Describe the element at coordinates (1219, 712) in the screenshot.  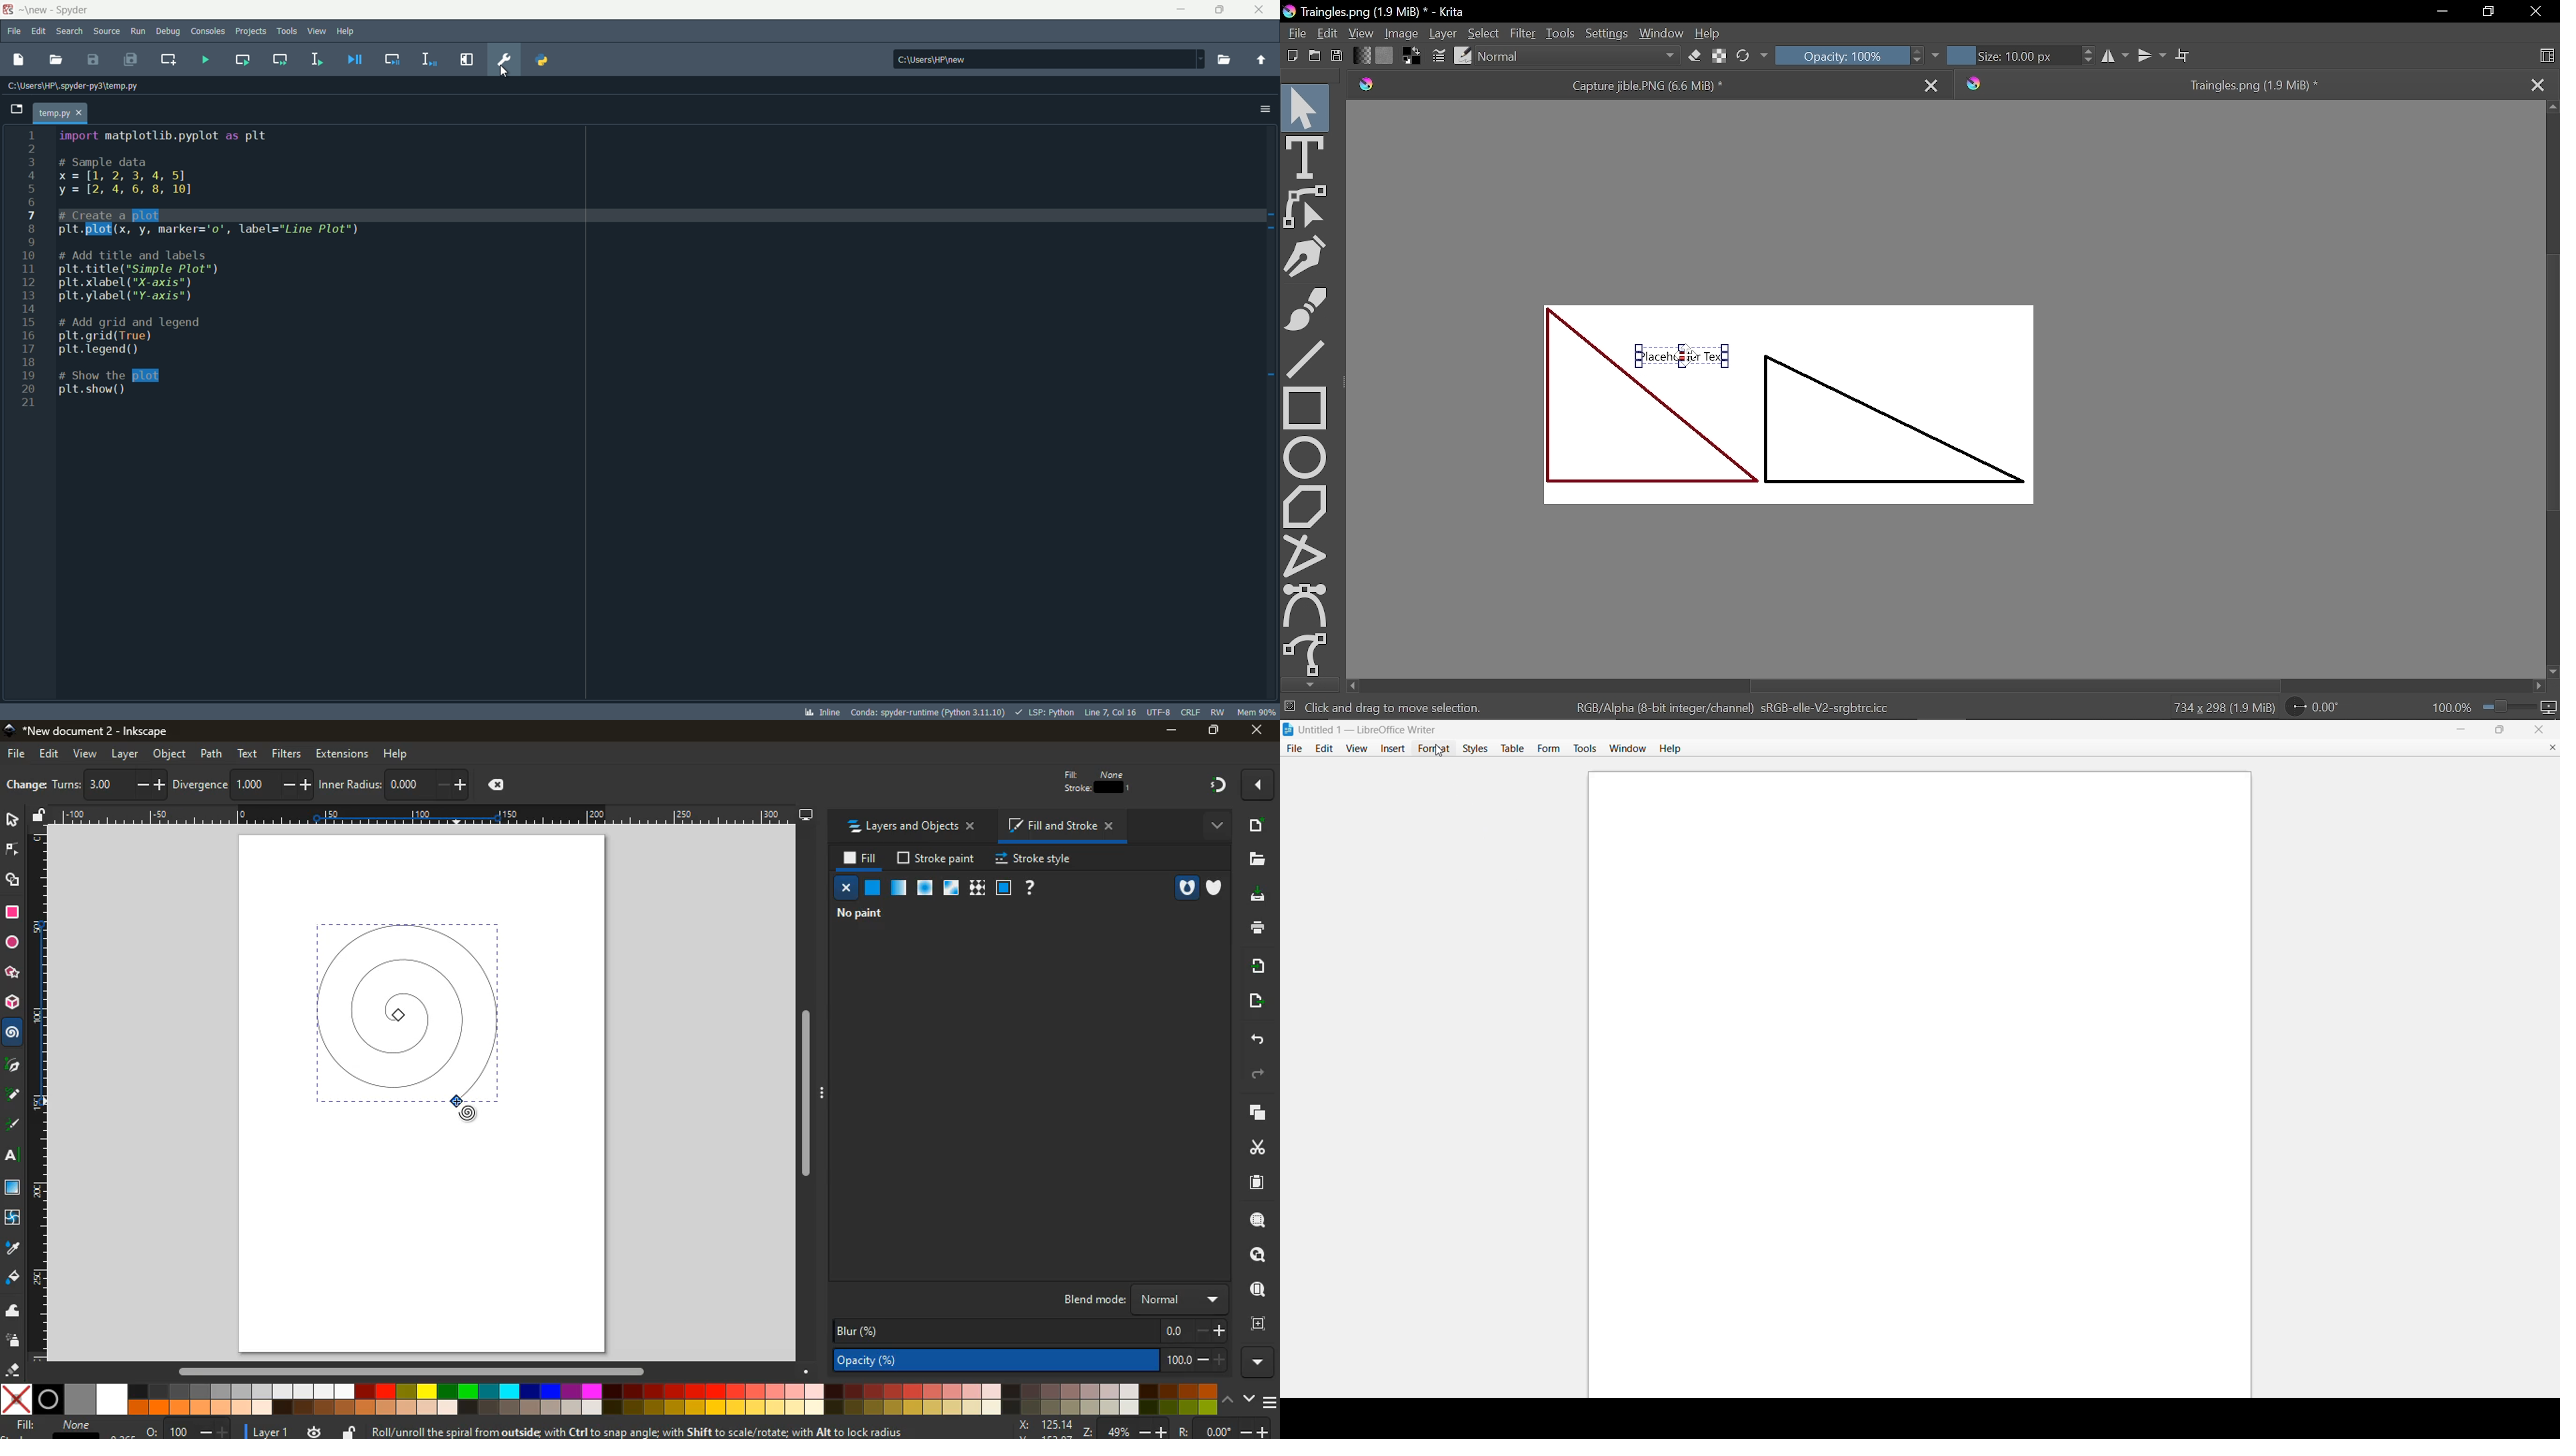
I see `rw` at that location.